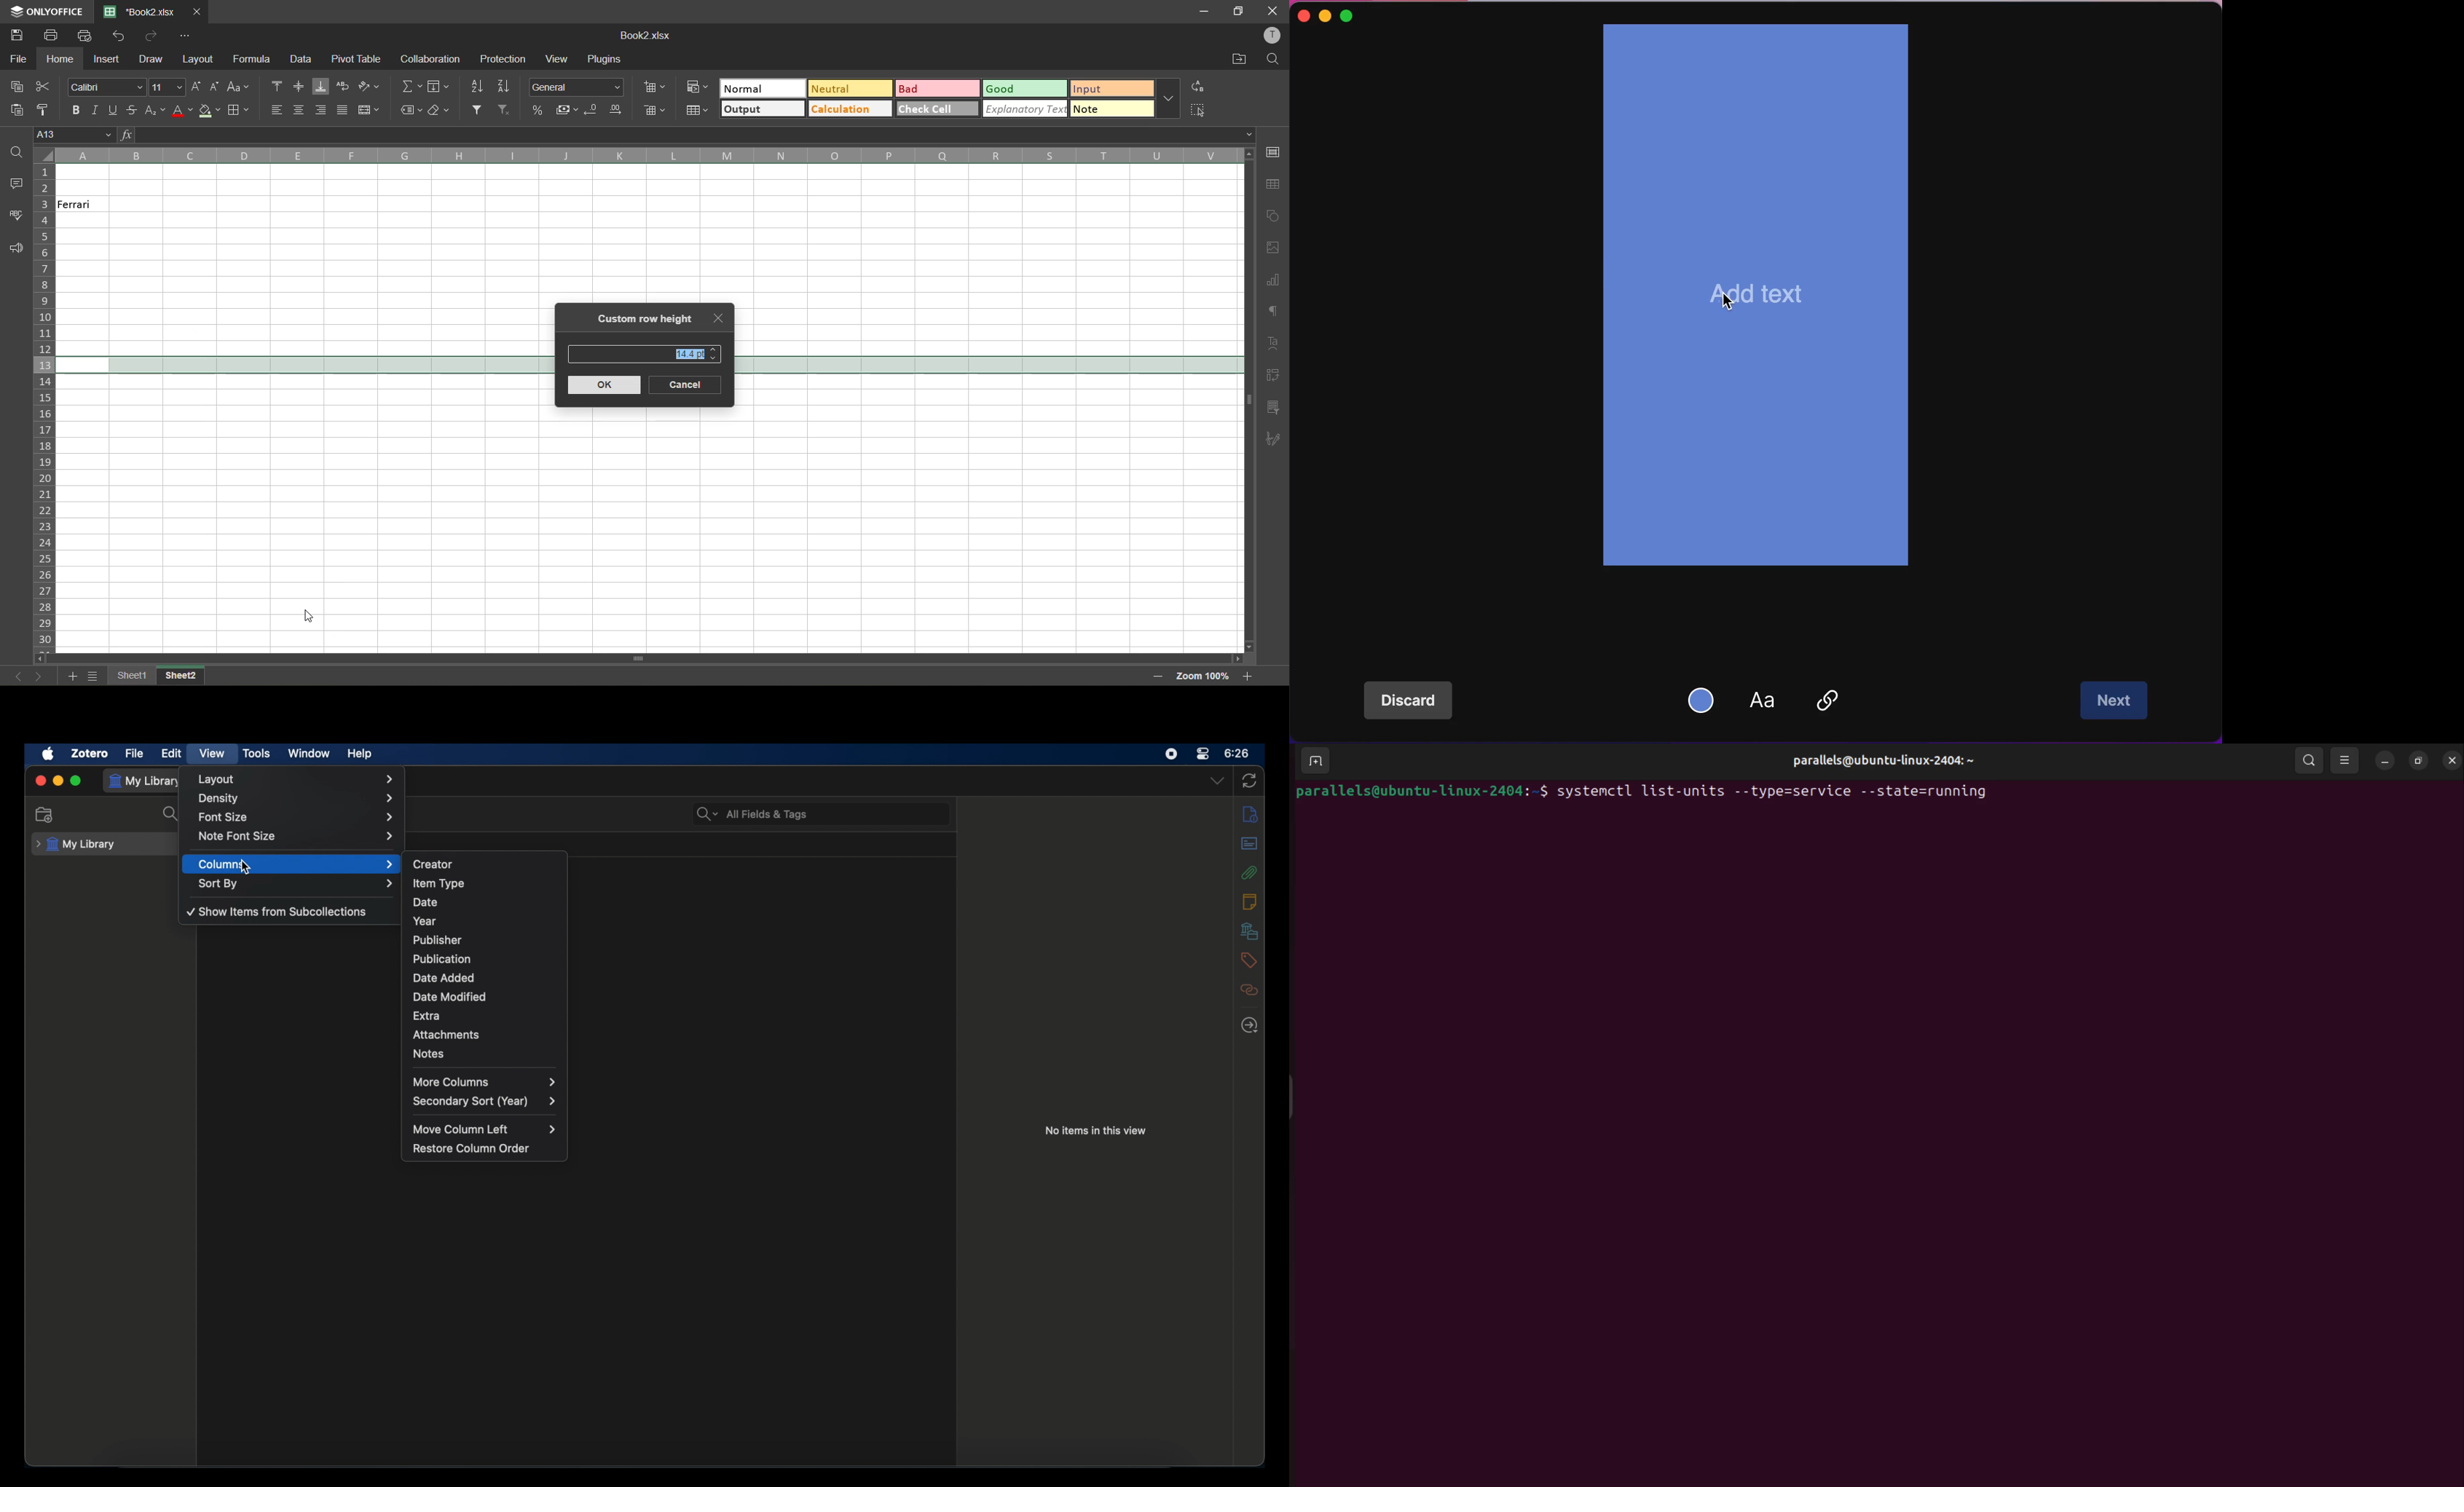 The height and width of the screenshot is (1512, 2464). What do you see at coordinates (606, 385) in the screenshot?
I see `ok` at bounding box center [606, 385].